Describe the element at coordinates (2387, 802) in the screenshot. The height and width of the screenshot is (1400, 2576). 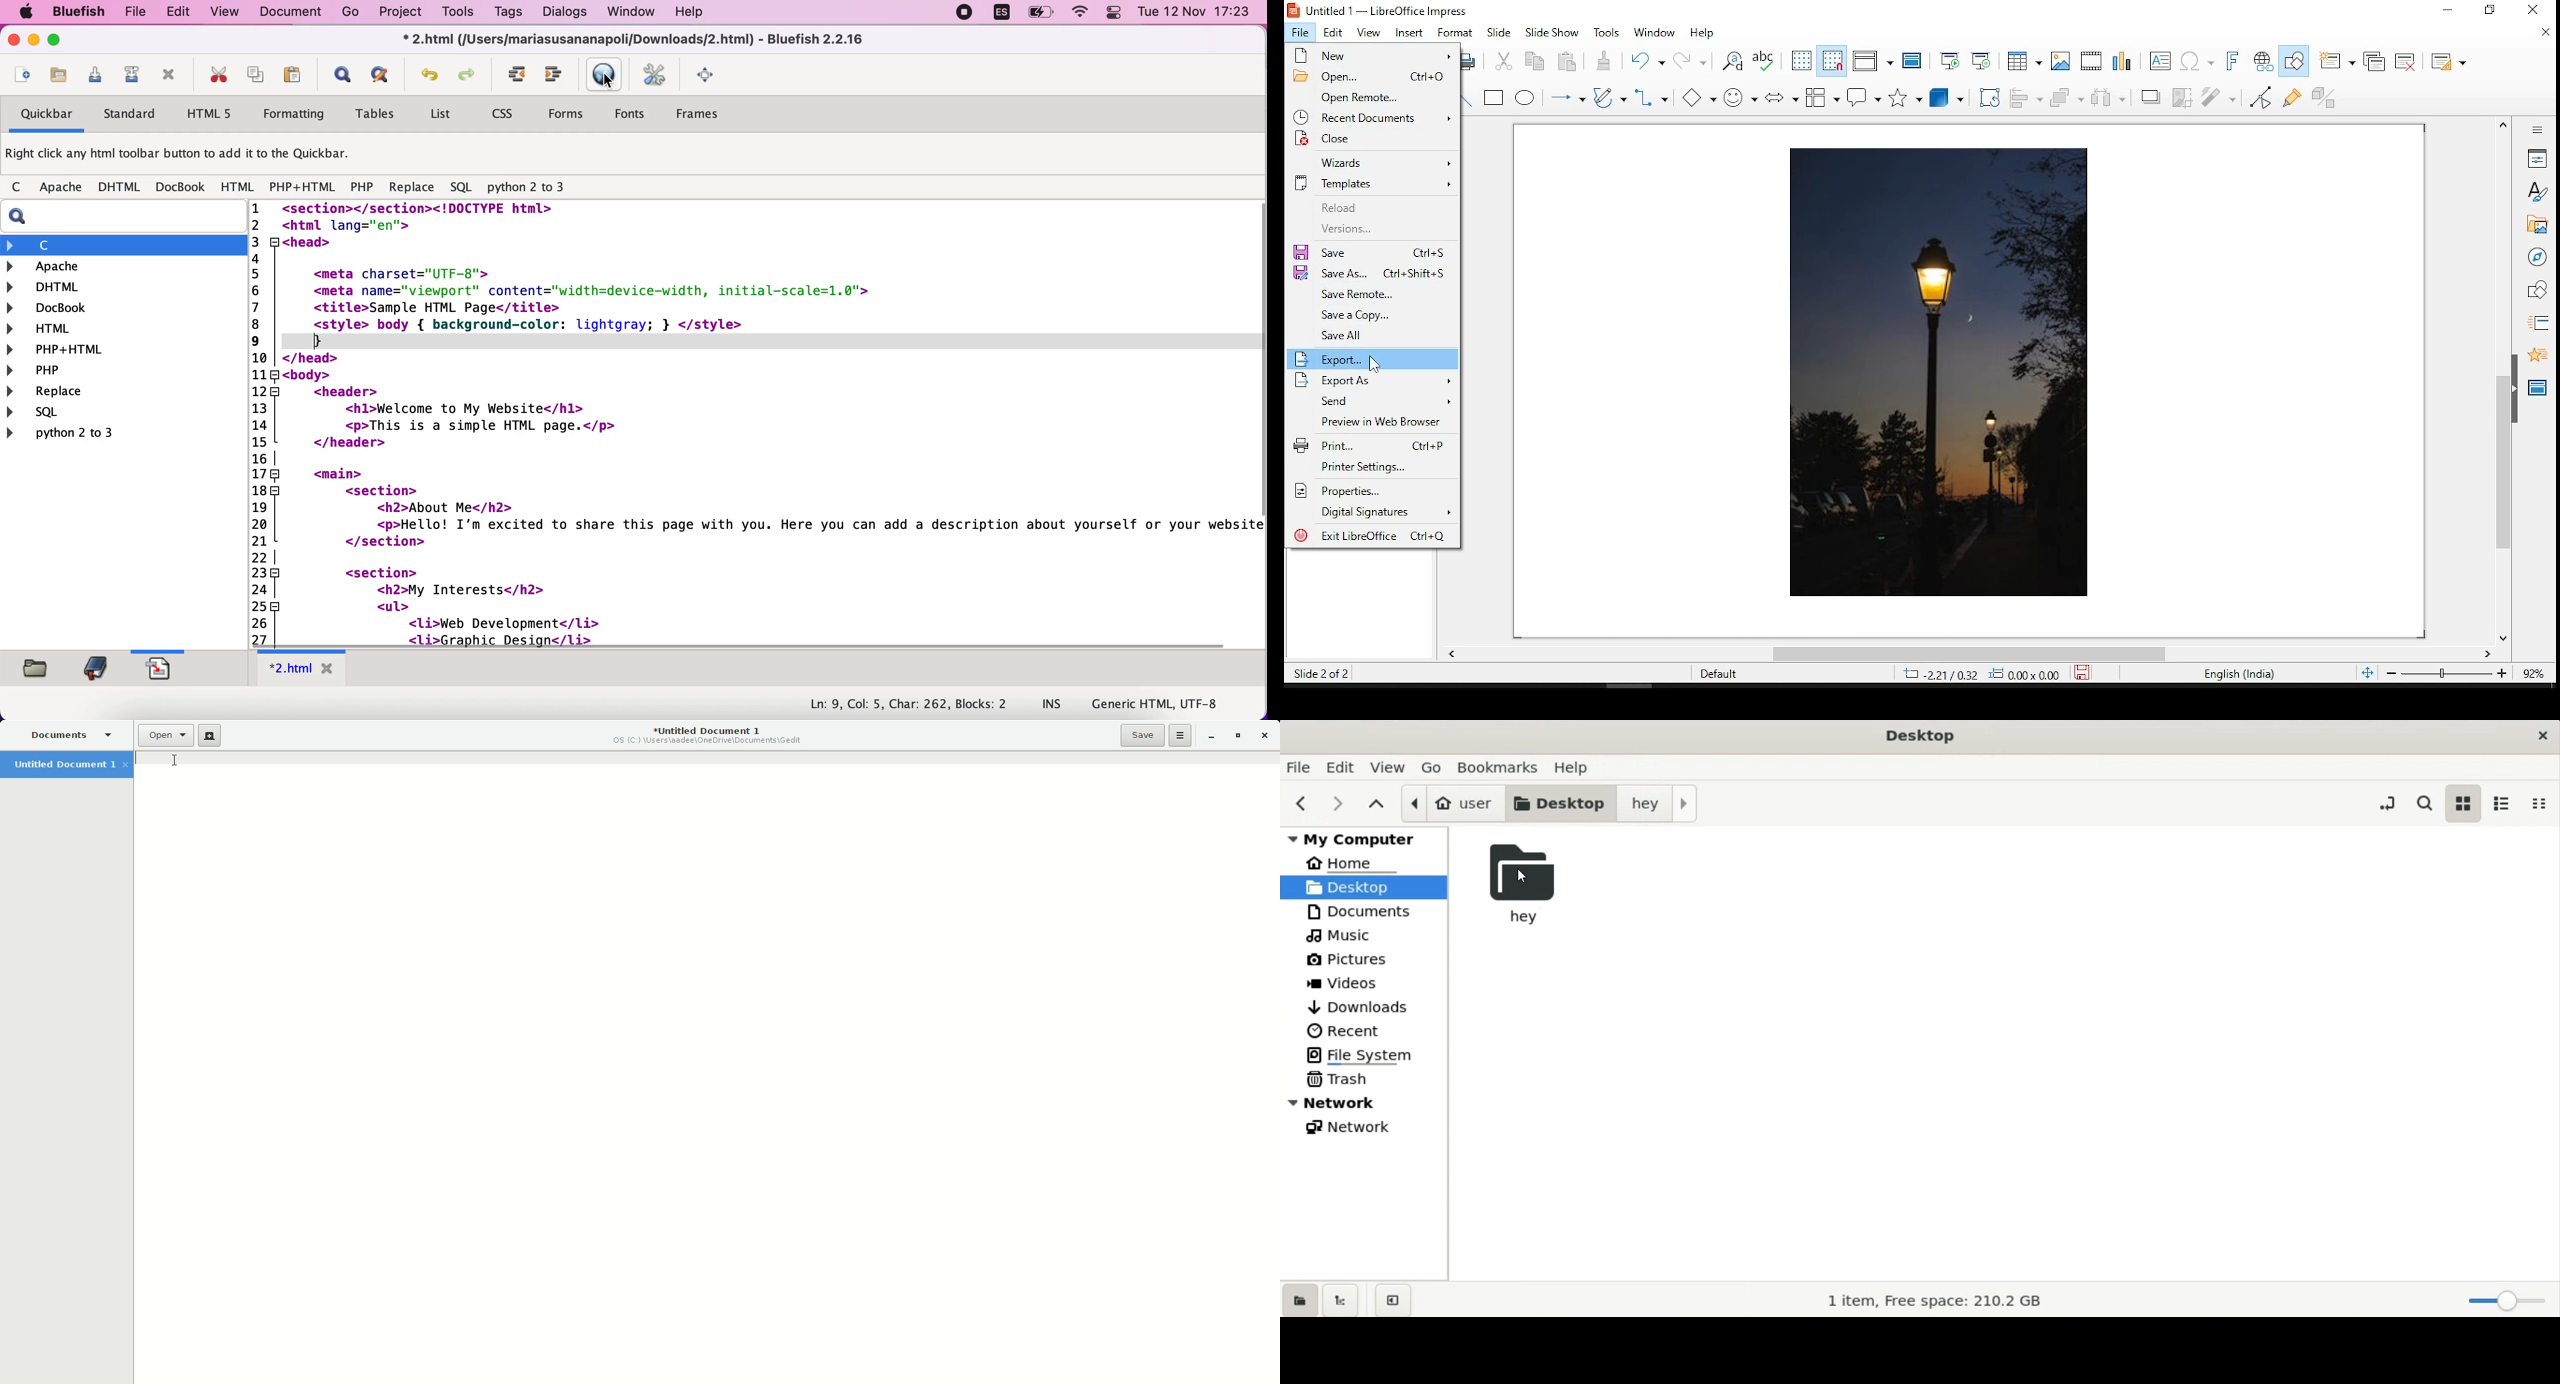
I see `toggle location entry` at that location.